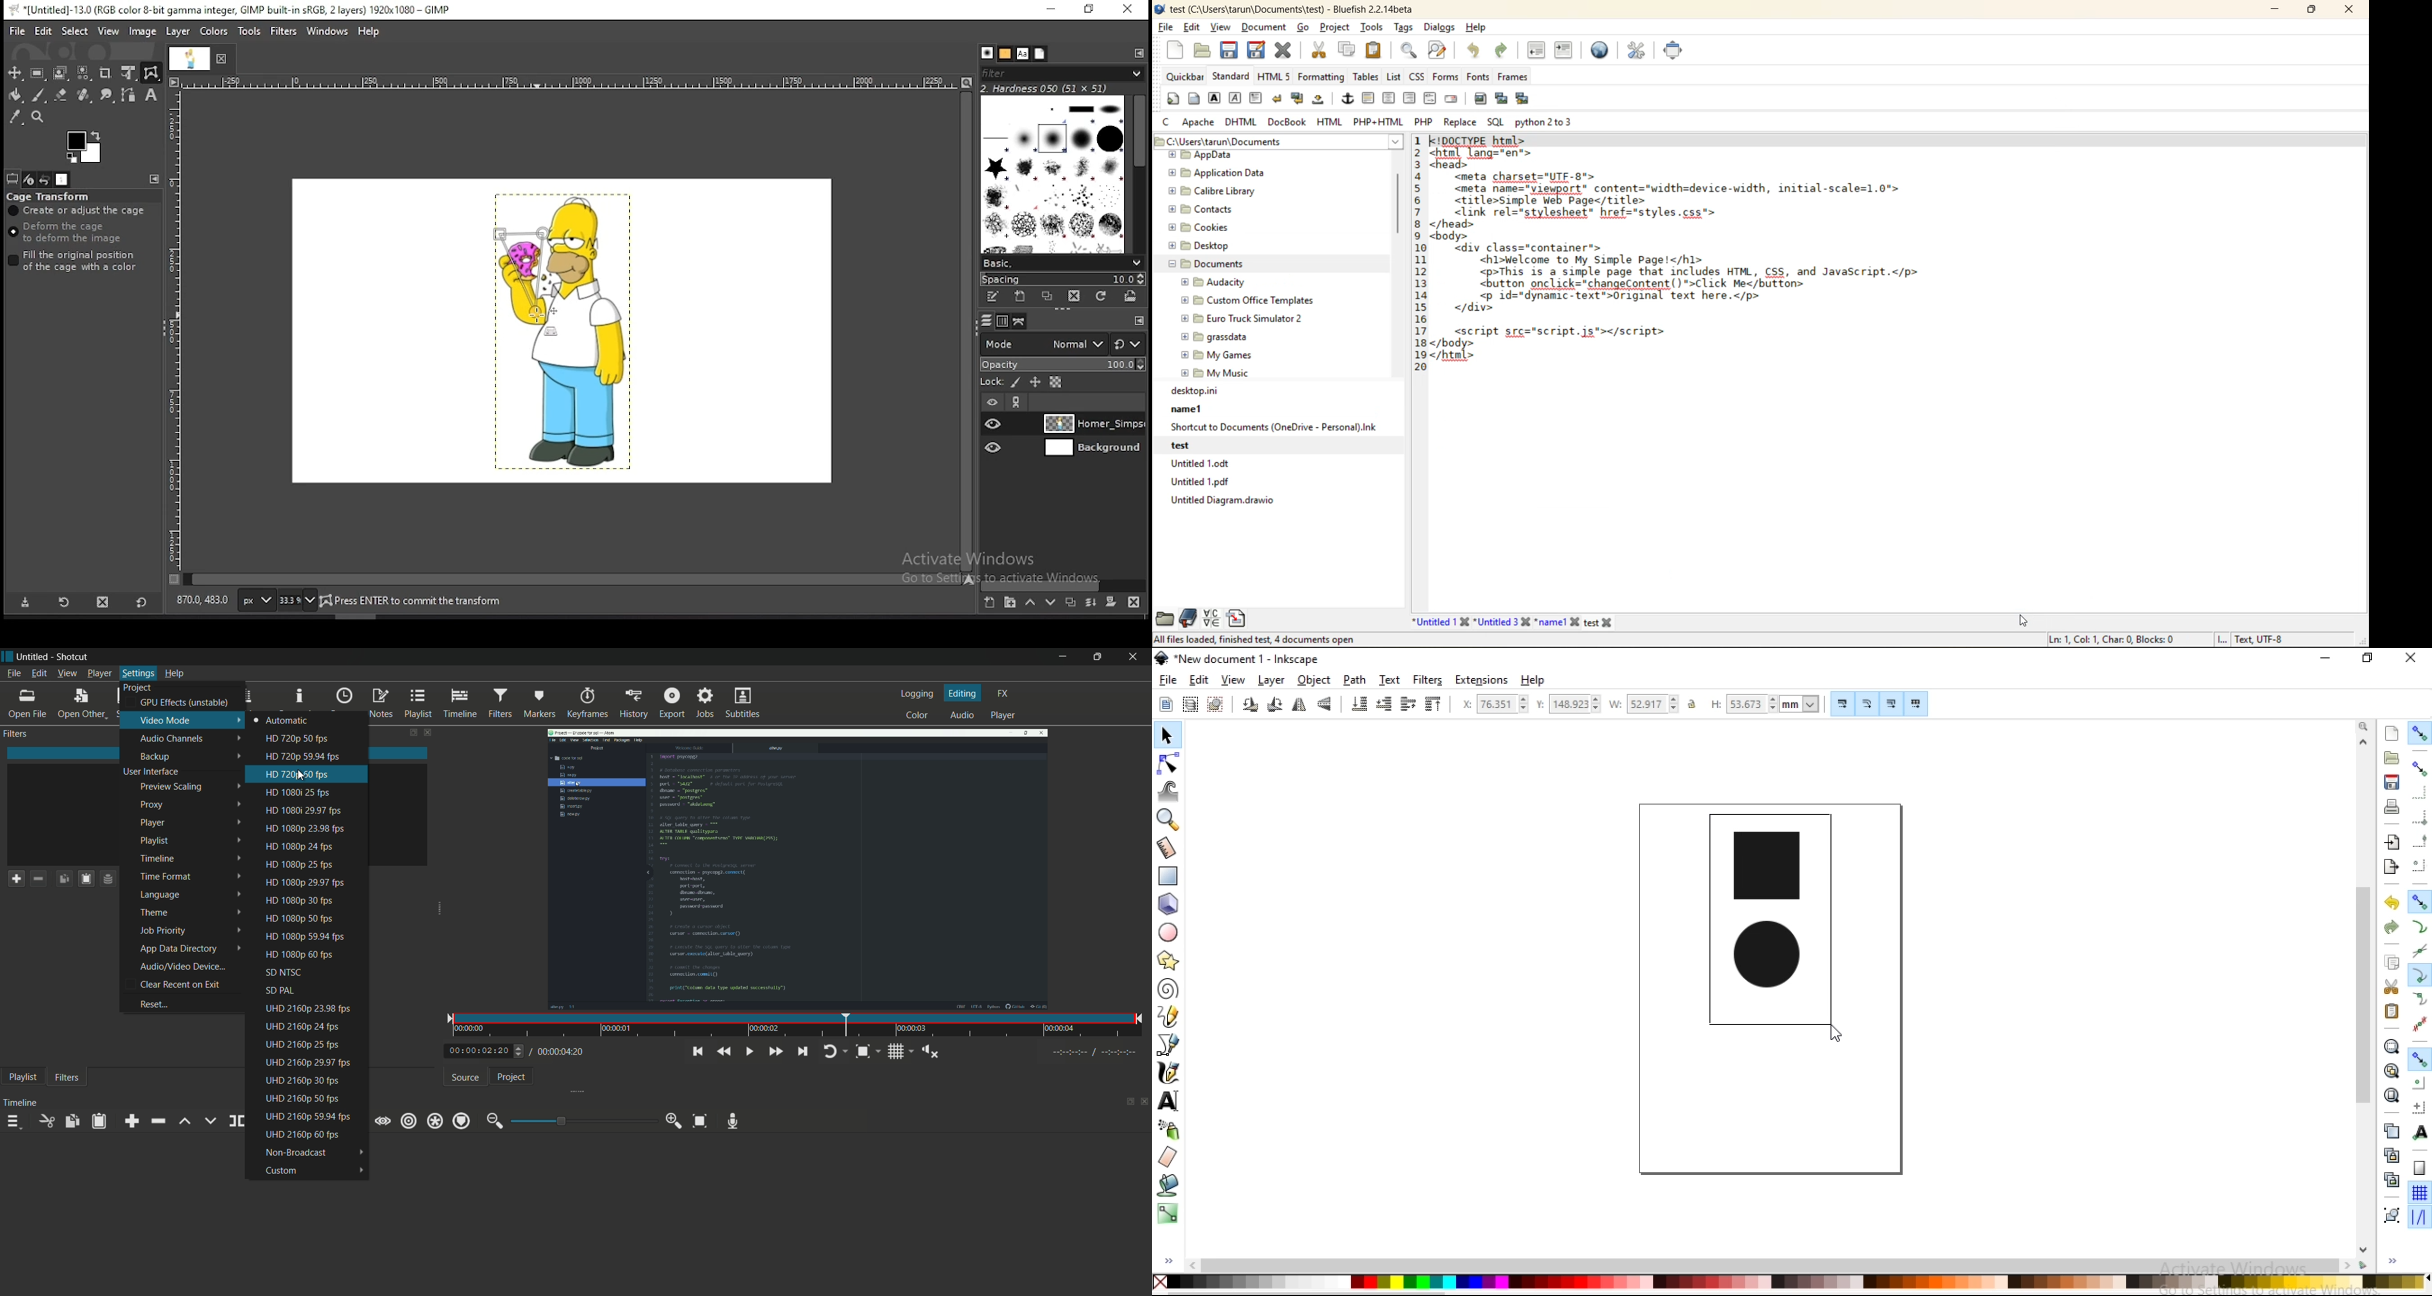 The image size is (2436, 1316). What do you see at coordinates (298, 699) in the screenshot?
I see `properties` at bounding box center [298, 699].